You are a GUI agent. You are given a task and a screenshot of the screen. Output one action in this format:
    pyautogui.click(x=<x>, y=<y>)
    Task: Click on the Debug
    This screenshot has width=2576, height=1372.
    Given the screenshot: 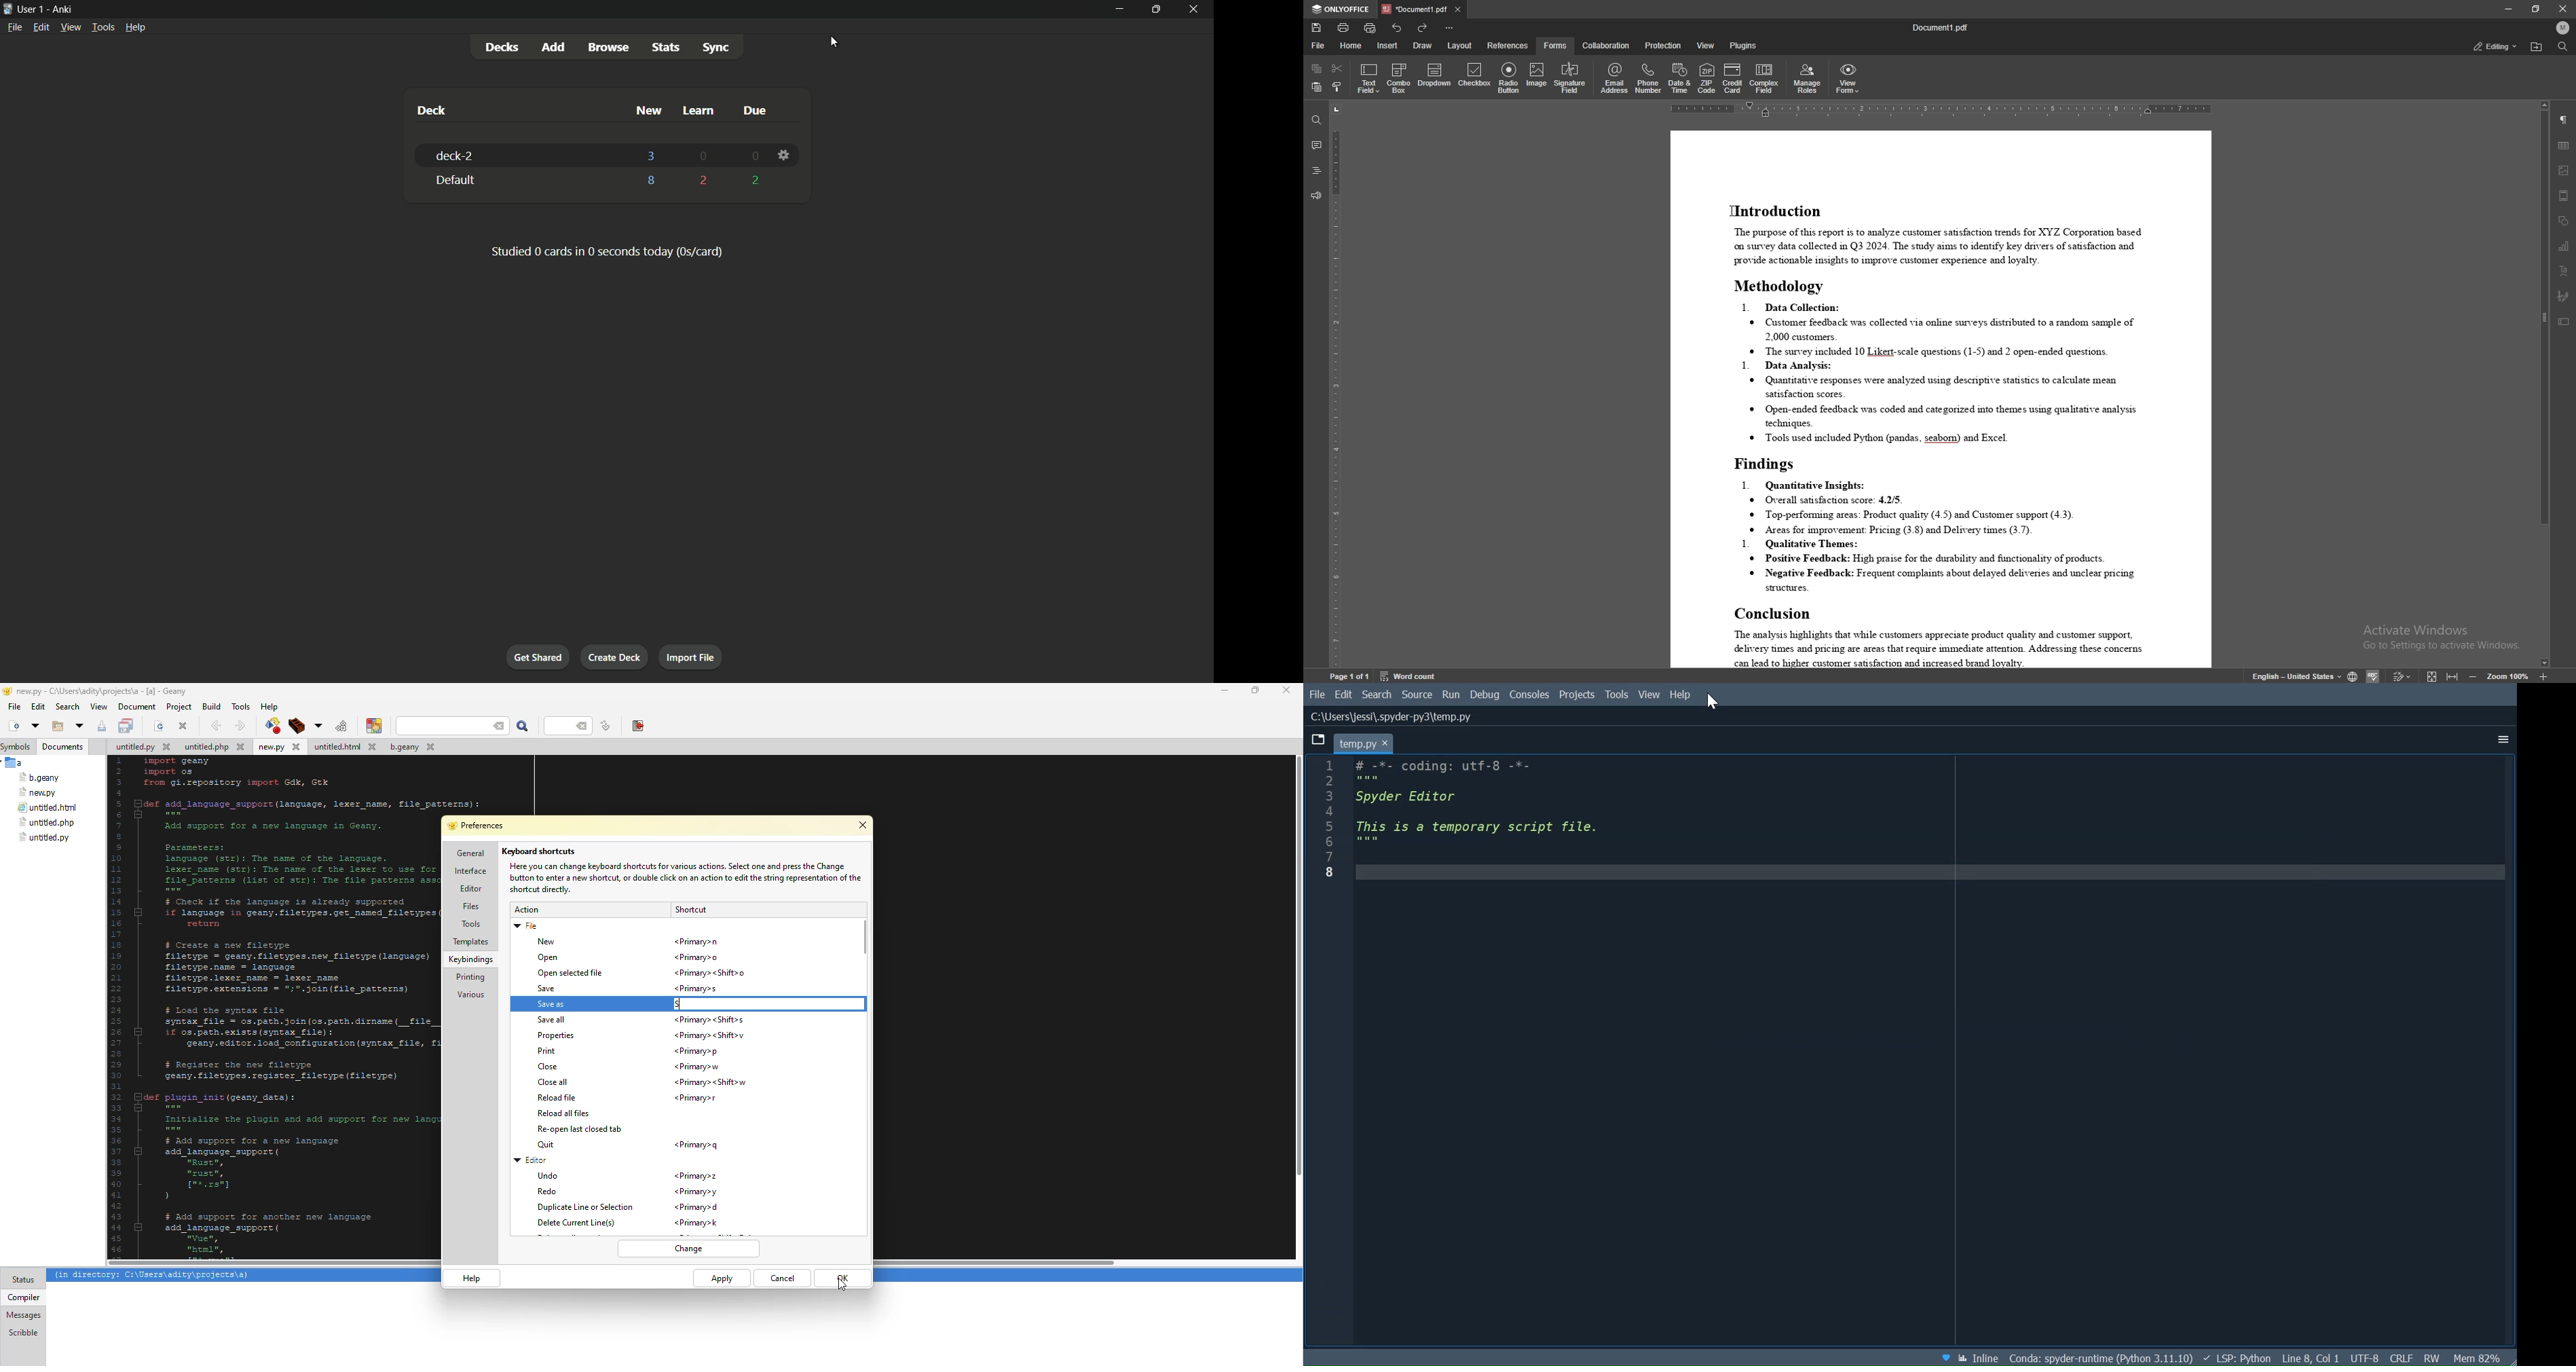 What is the action you would take?
    pyautogui.click(x=1487, y=694)
    